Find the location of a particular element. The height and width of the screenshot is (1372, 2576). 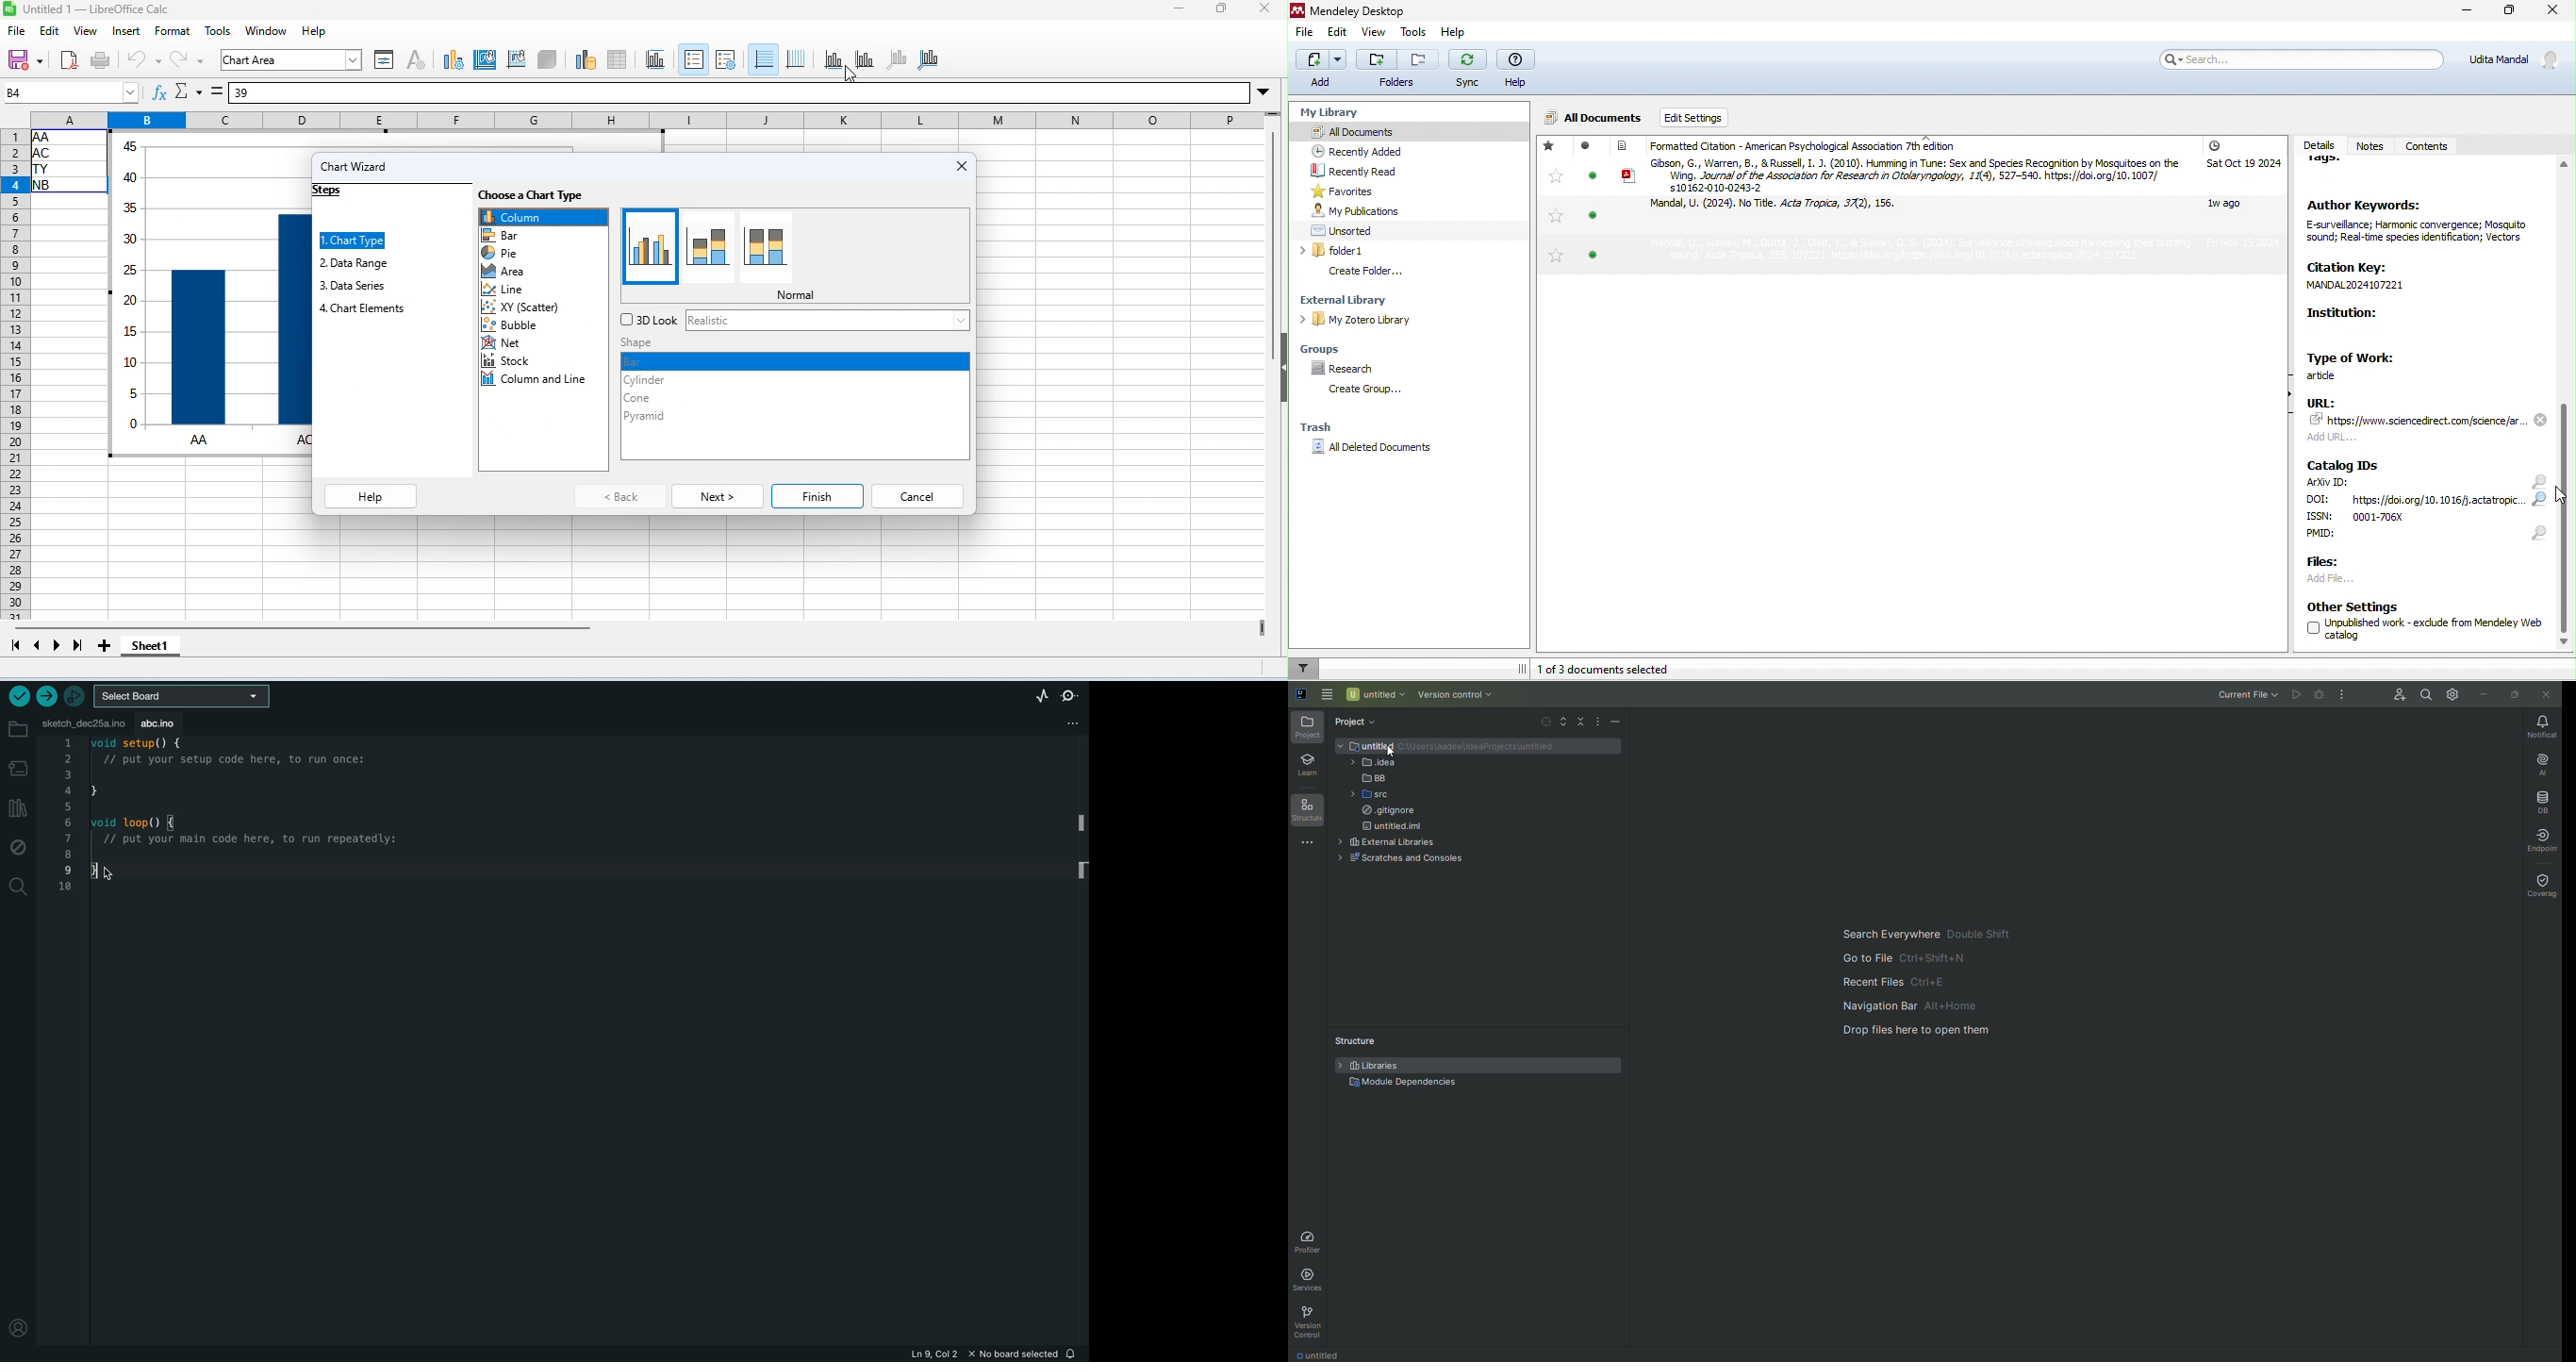

read/unread is located at coordinates (1589, 207).